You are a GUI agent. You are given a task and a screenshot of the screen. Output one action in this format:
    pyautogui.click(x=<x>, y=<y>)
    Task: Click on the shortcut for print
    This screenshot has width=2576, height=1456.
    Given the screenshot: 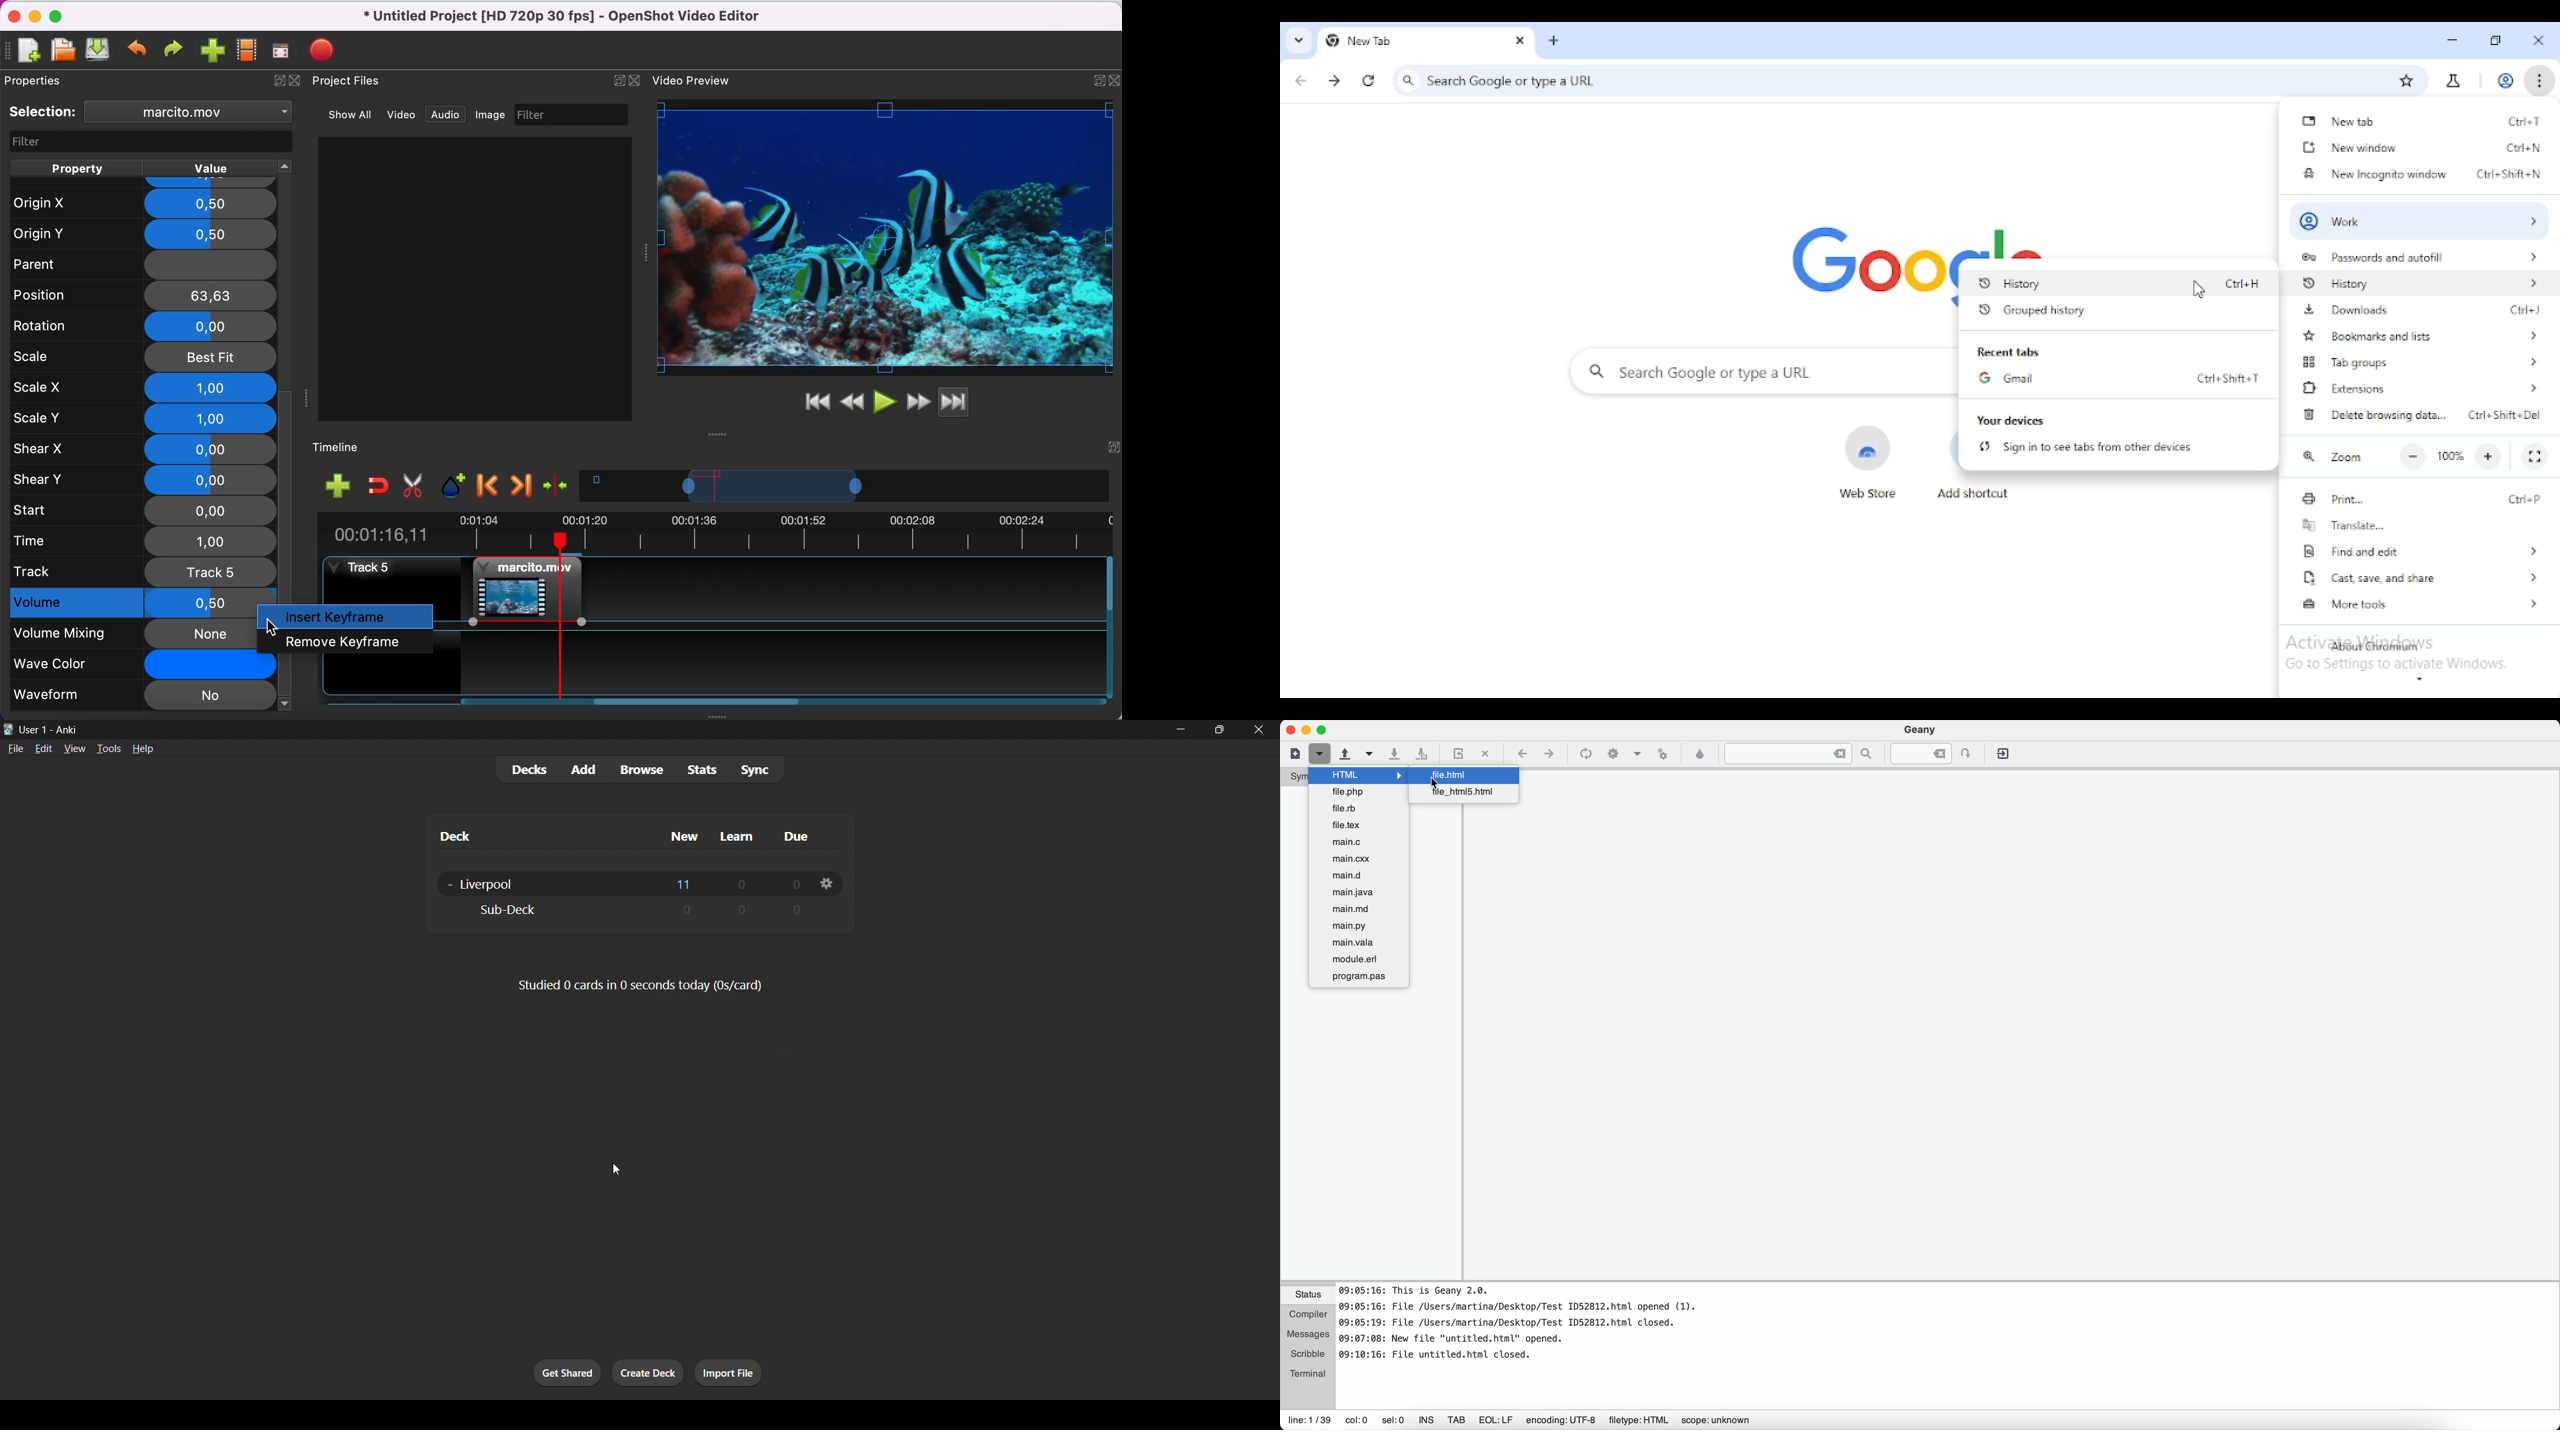 What is the action you would take?
    pyautogui.click(x=2520, y=498)
    